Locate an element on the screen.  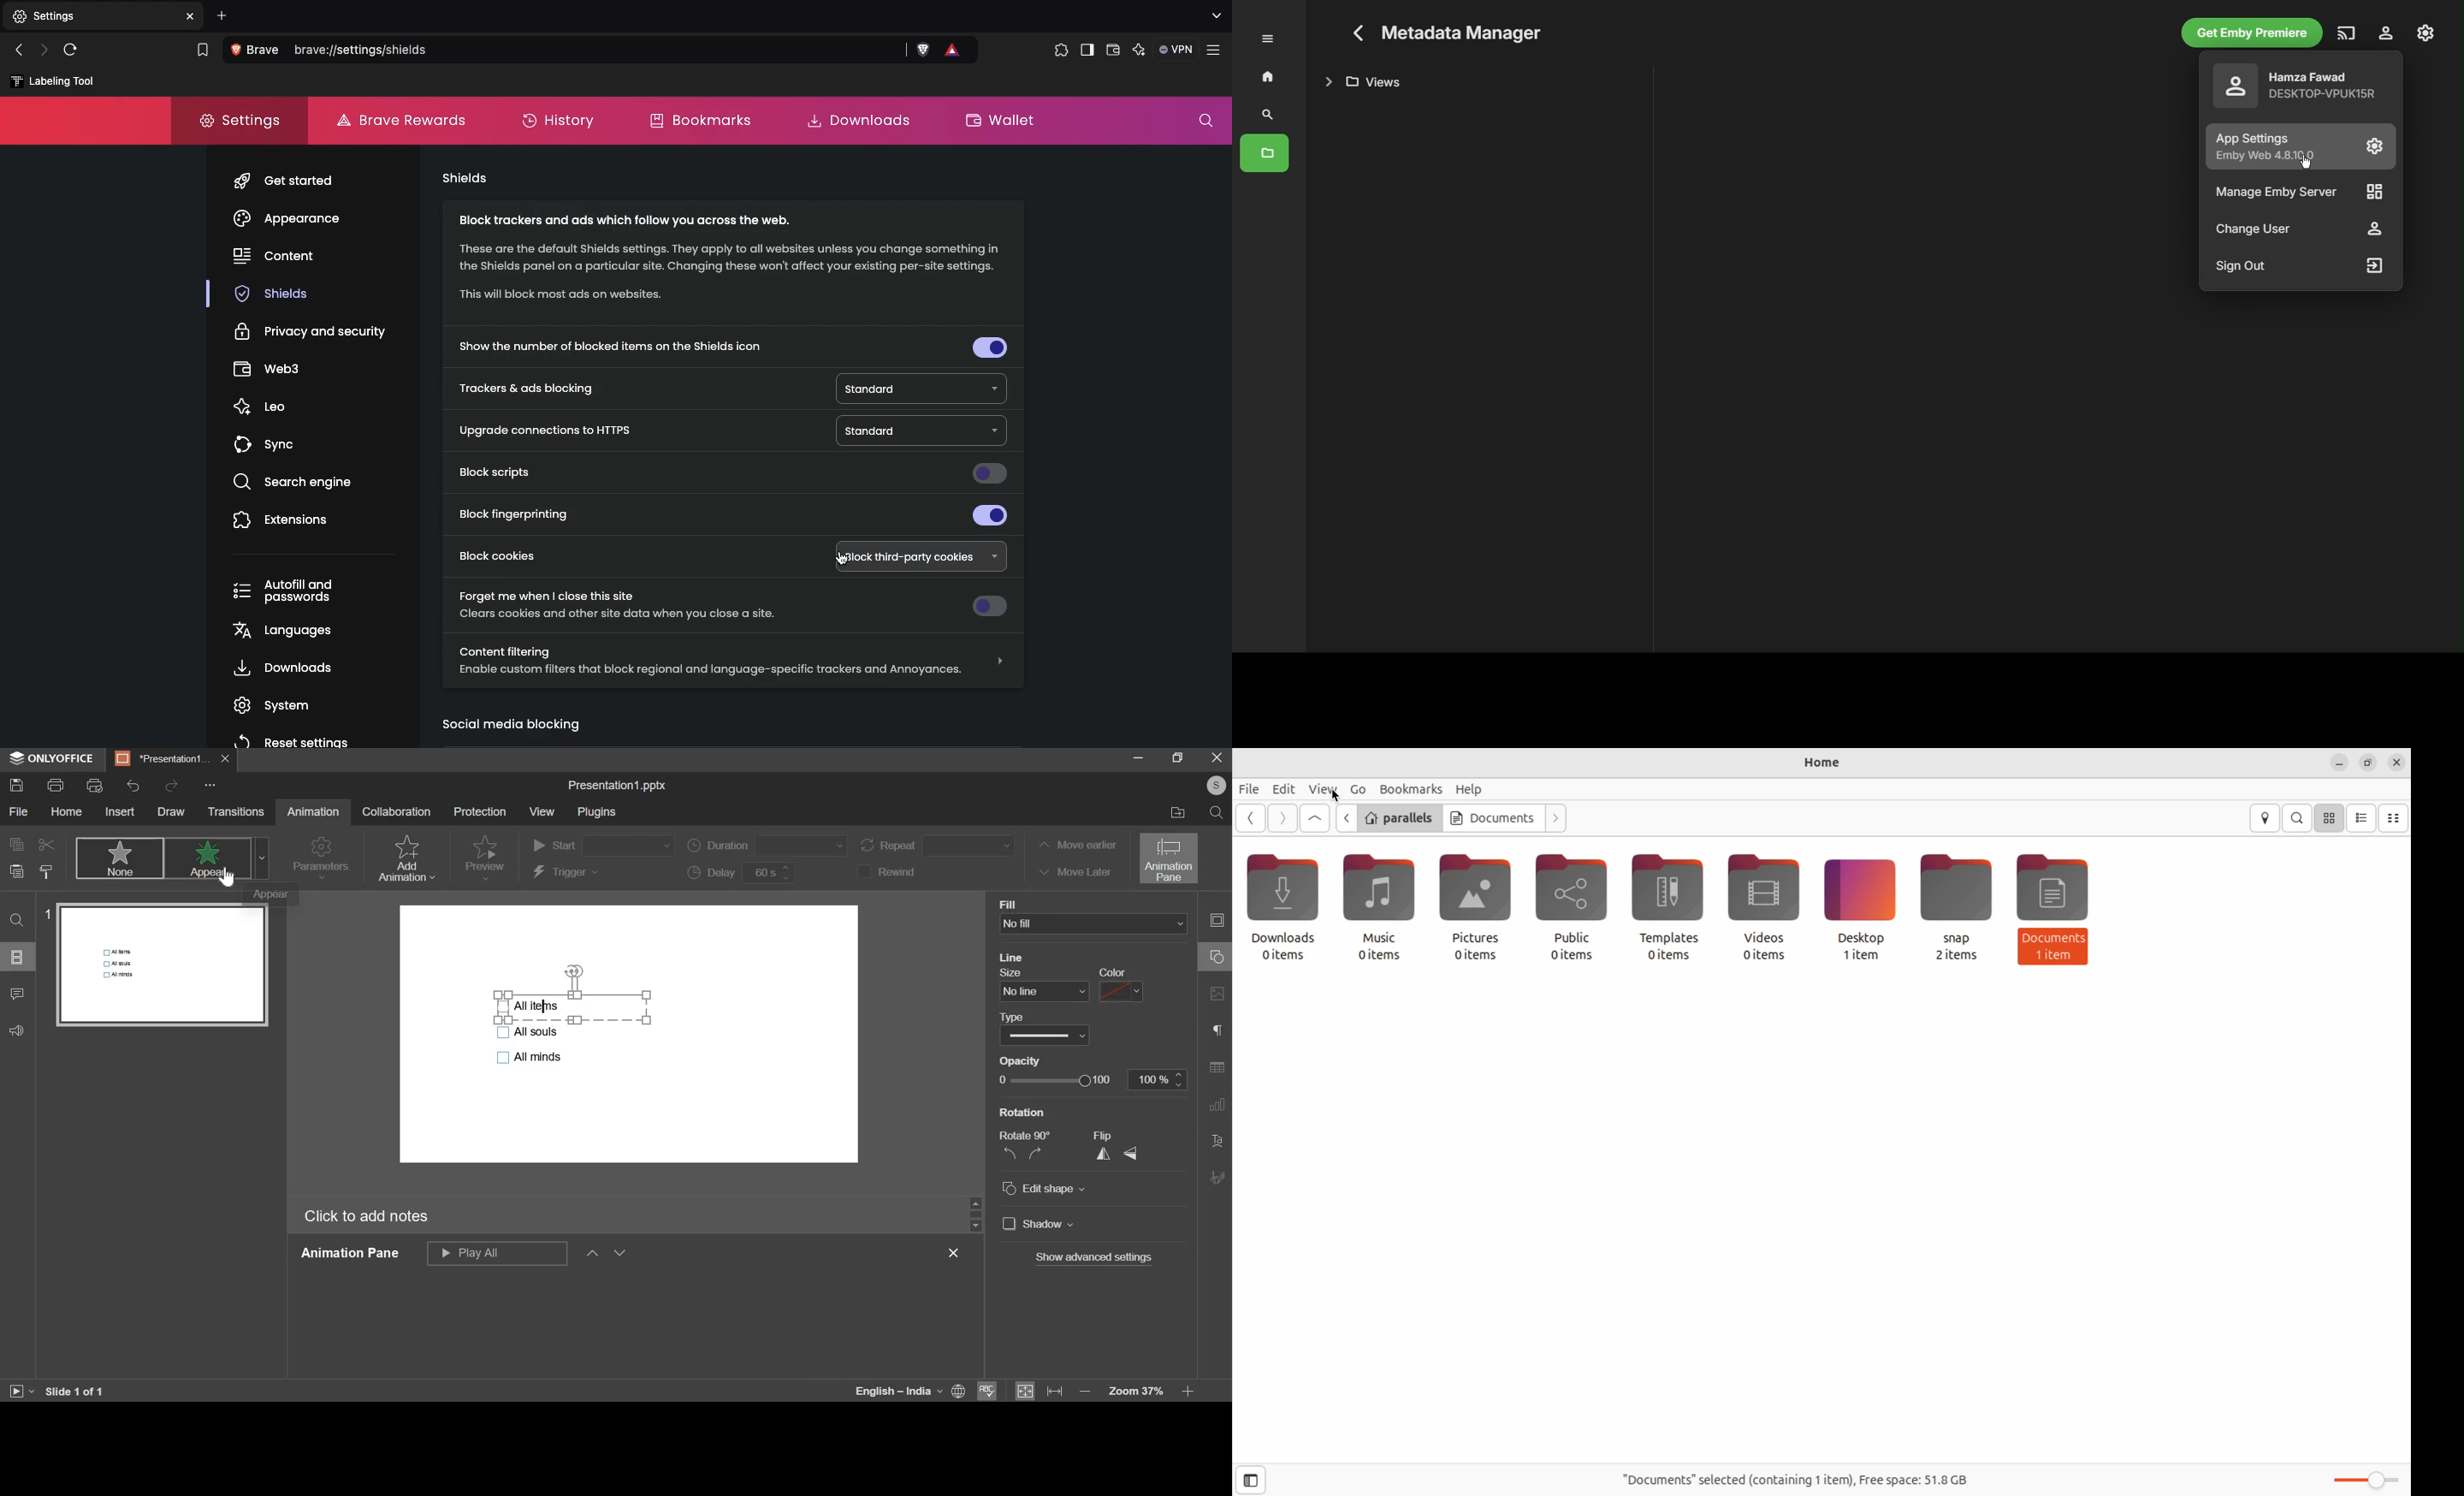
file location is located at coordinates (1173, 813).